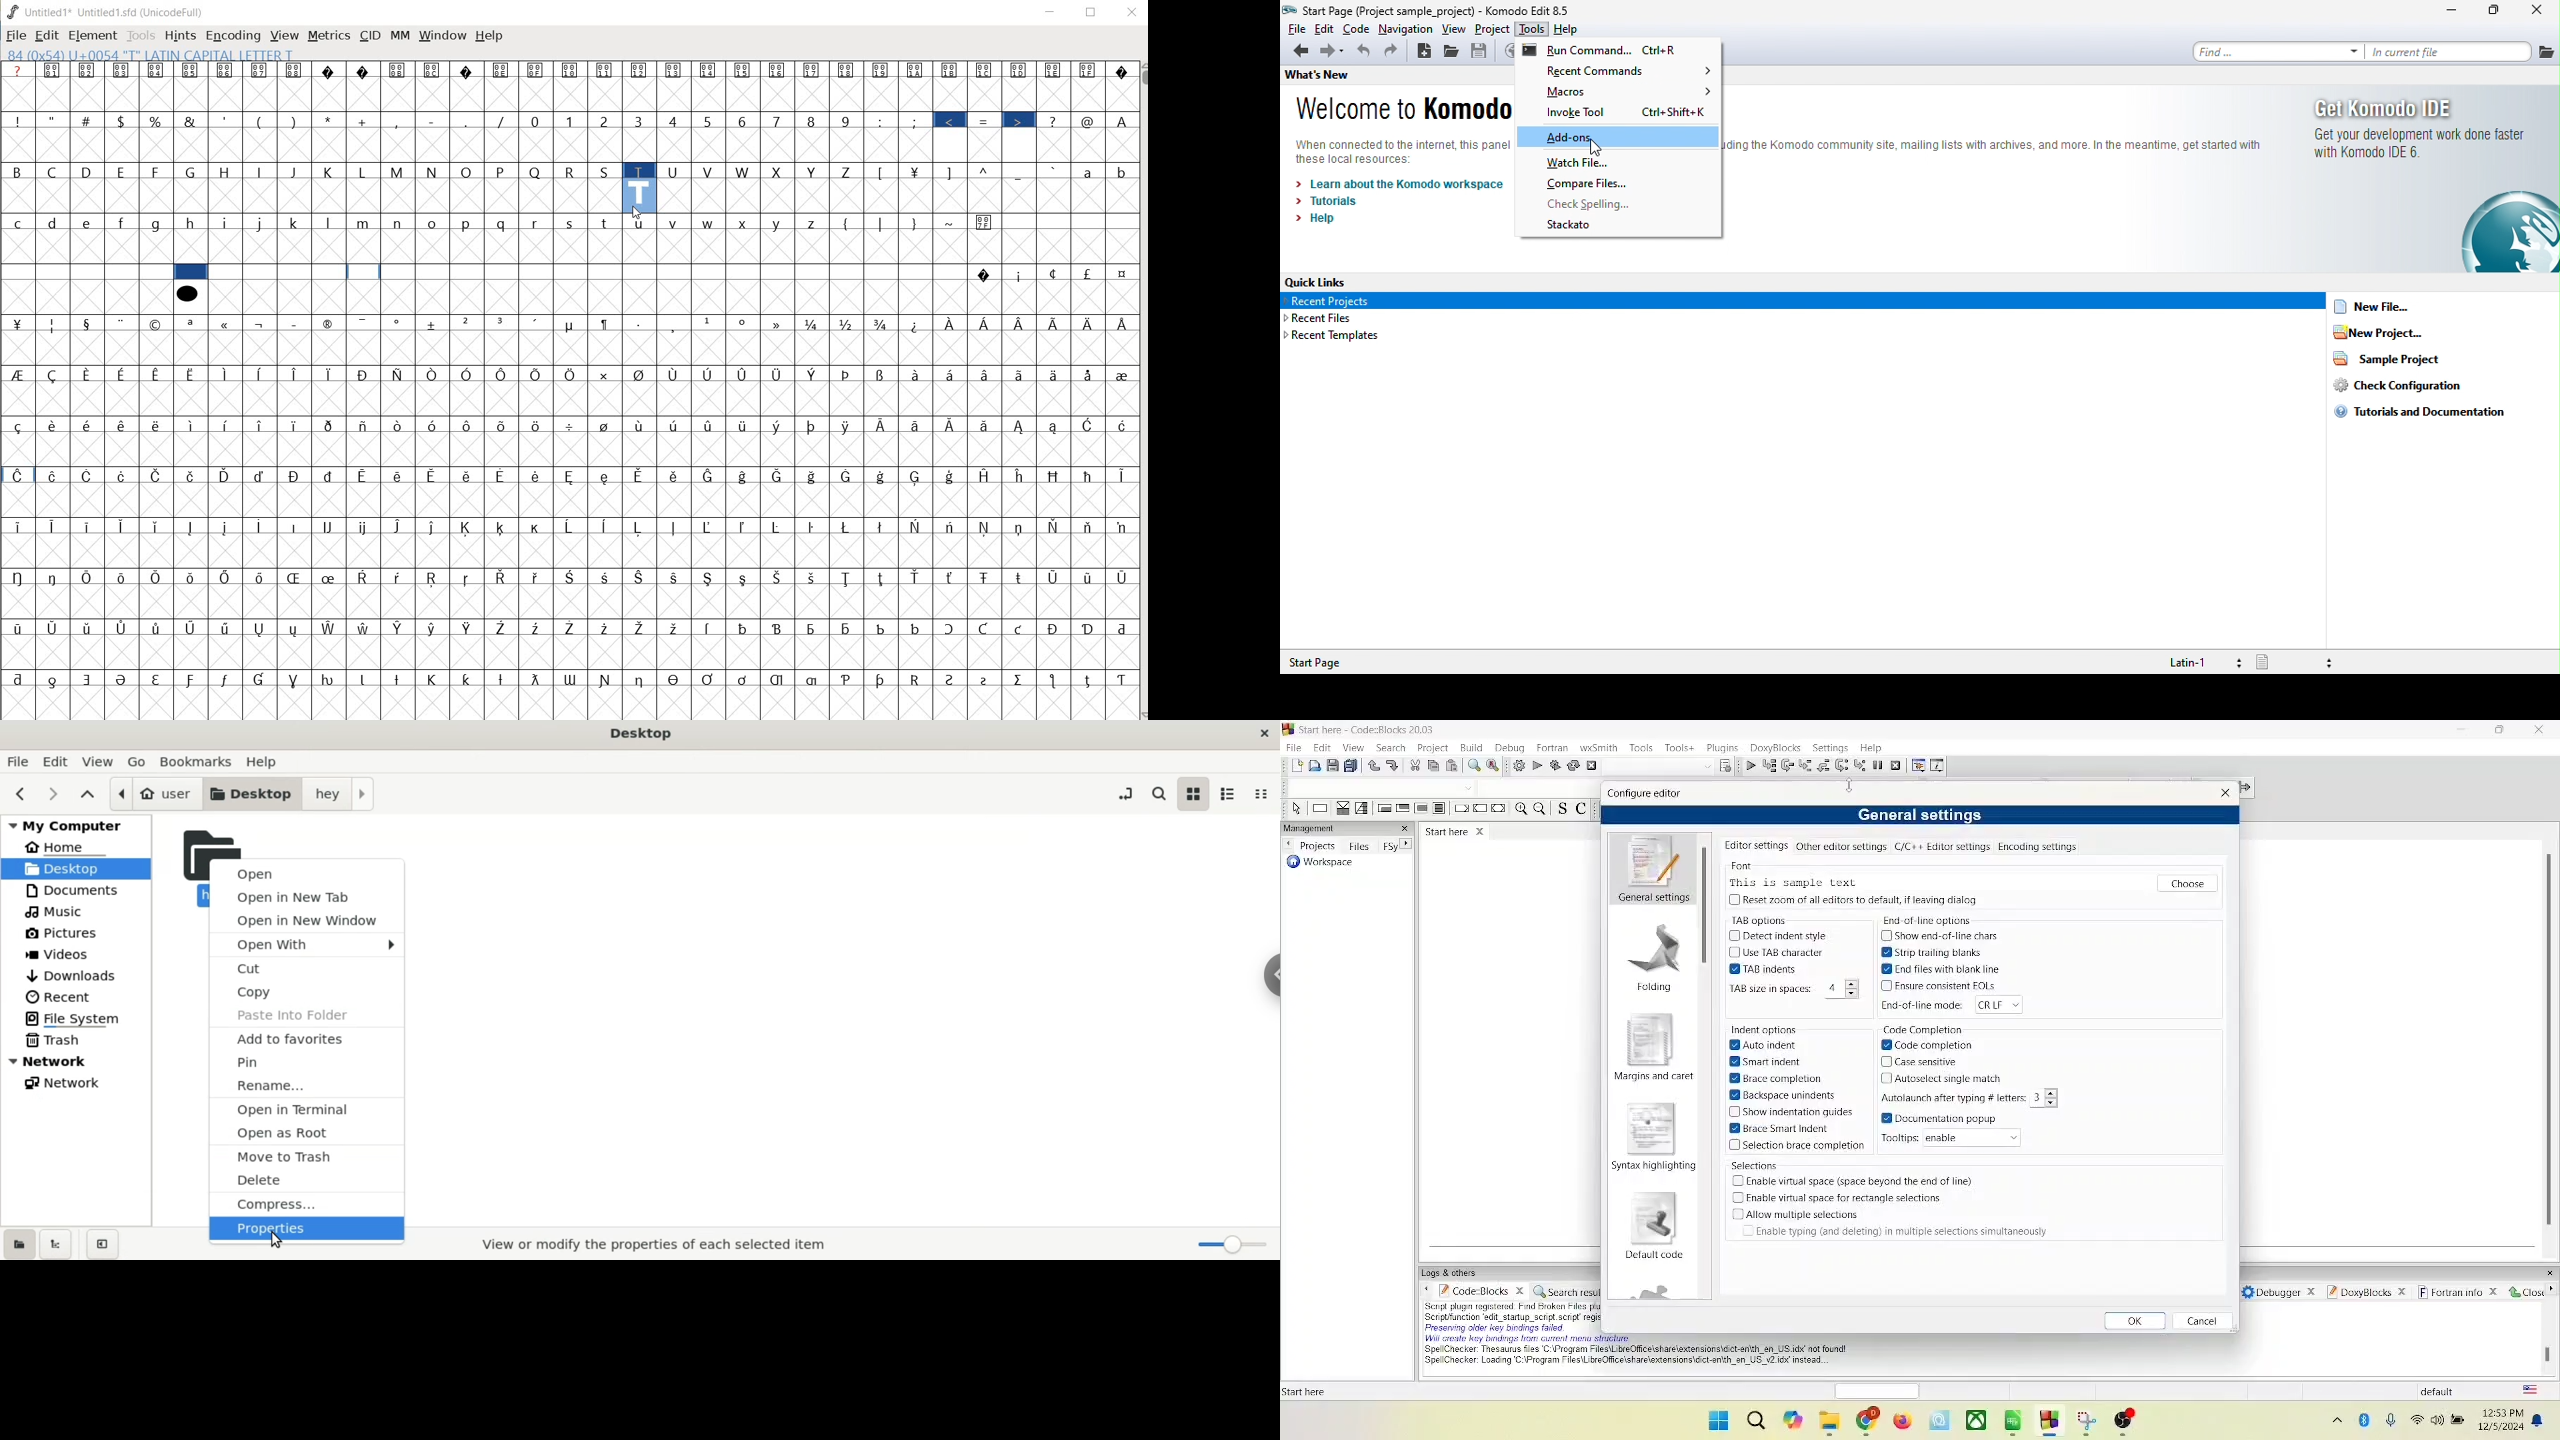 The height and width of the screenshot is (1456, 2576). I want to click on p, so click(468, 223).